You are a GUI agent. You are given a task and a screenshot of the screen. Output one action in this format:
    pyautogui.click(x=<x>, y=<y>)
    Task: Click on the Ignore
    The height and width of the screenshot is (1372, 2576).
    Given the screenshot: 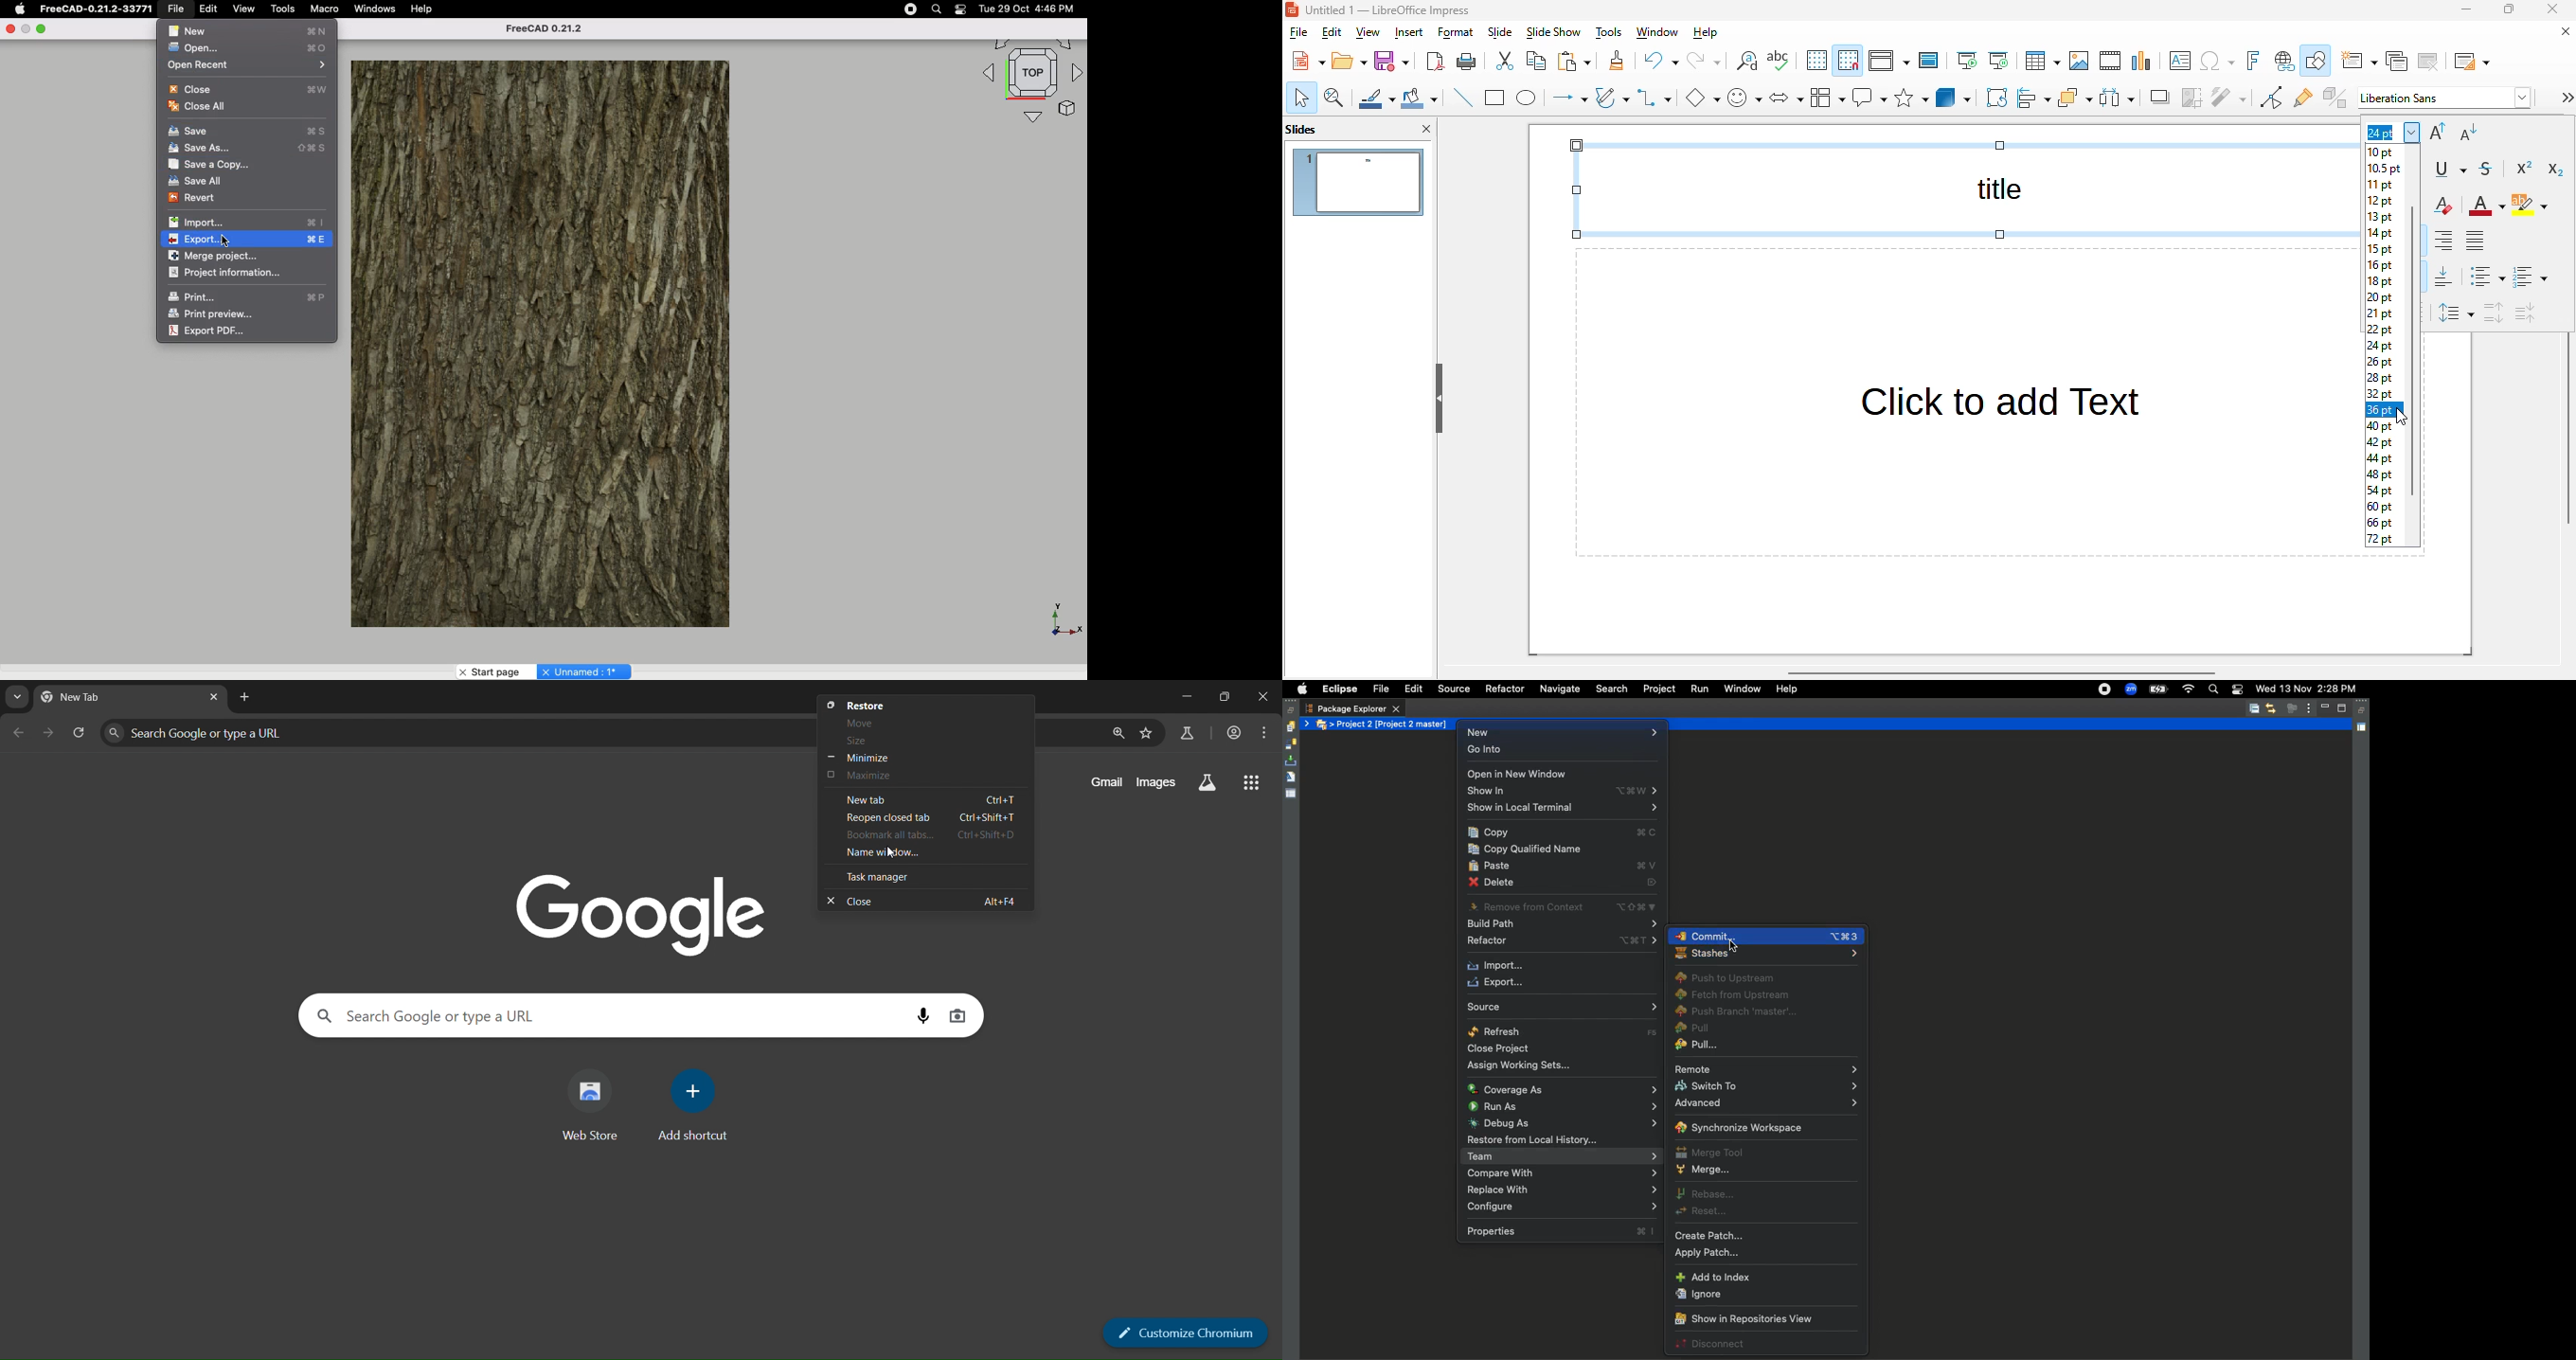 What is the action you would take?
    pyautogui.click(x=1699, y=1294)
    